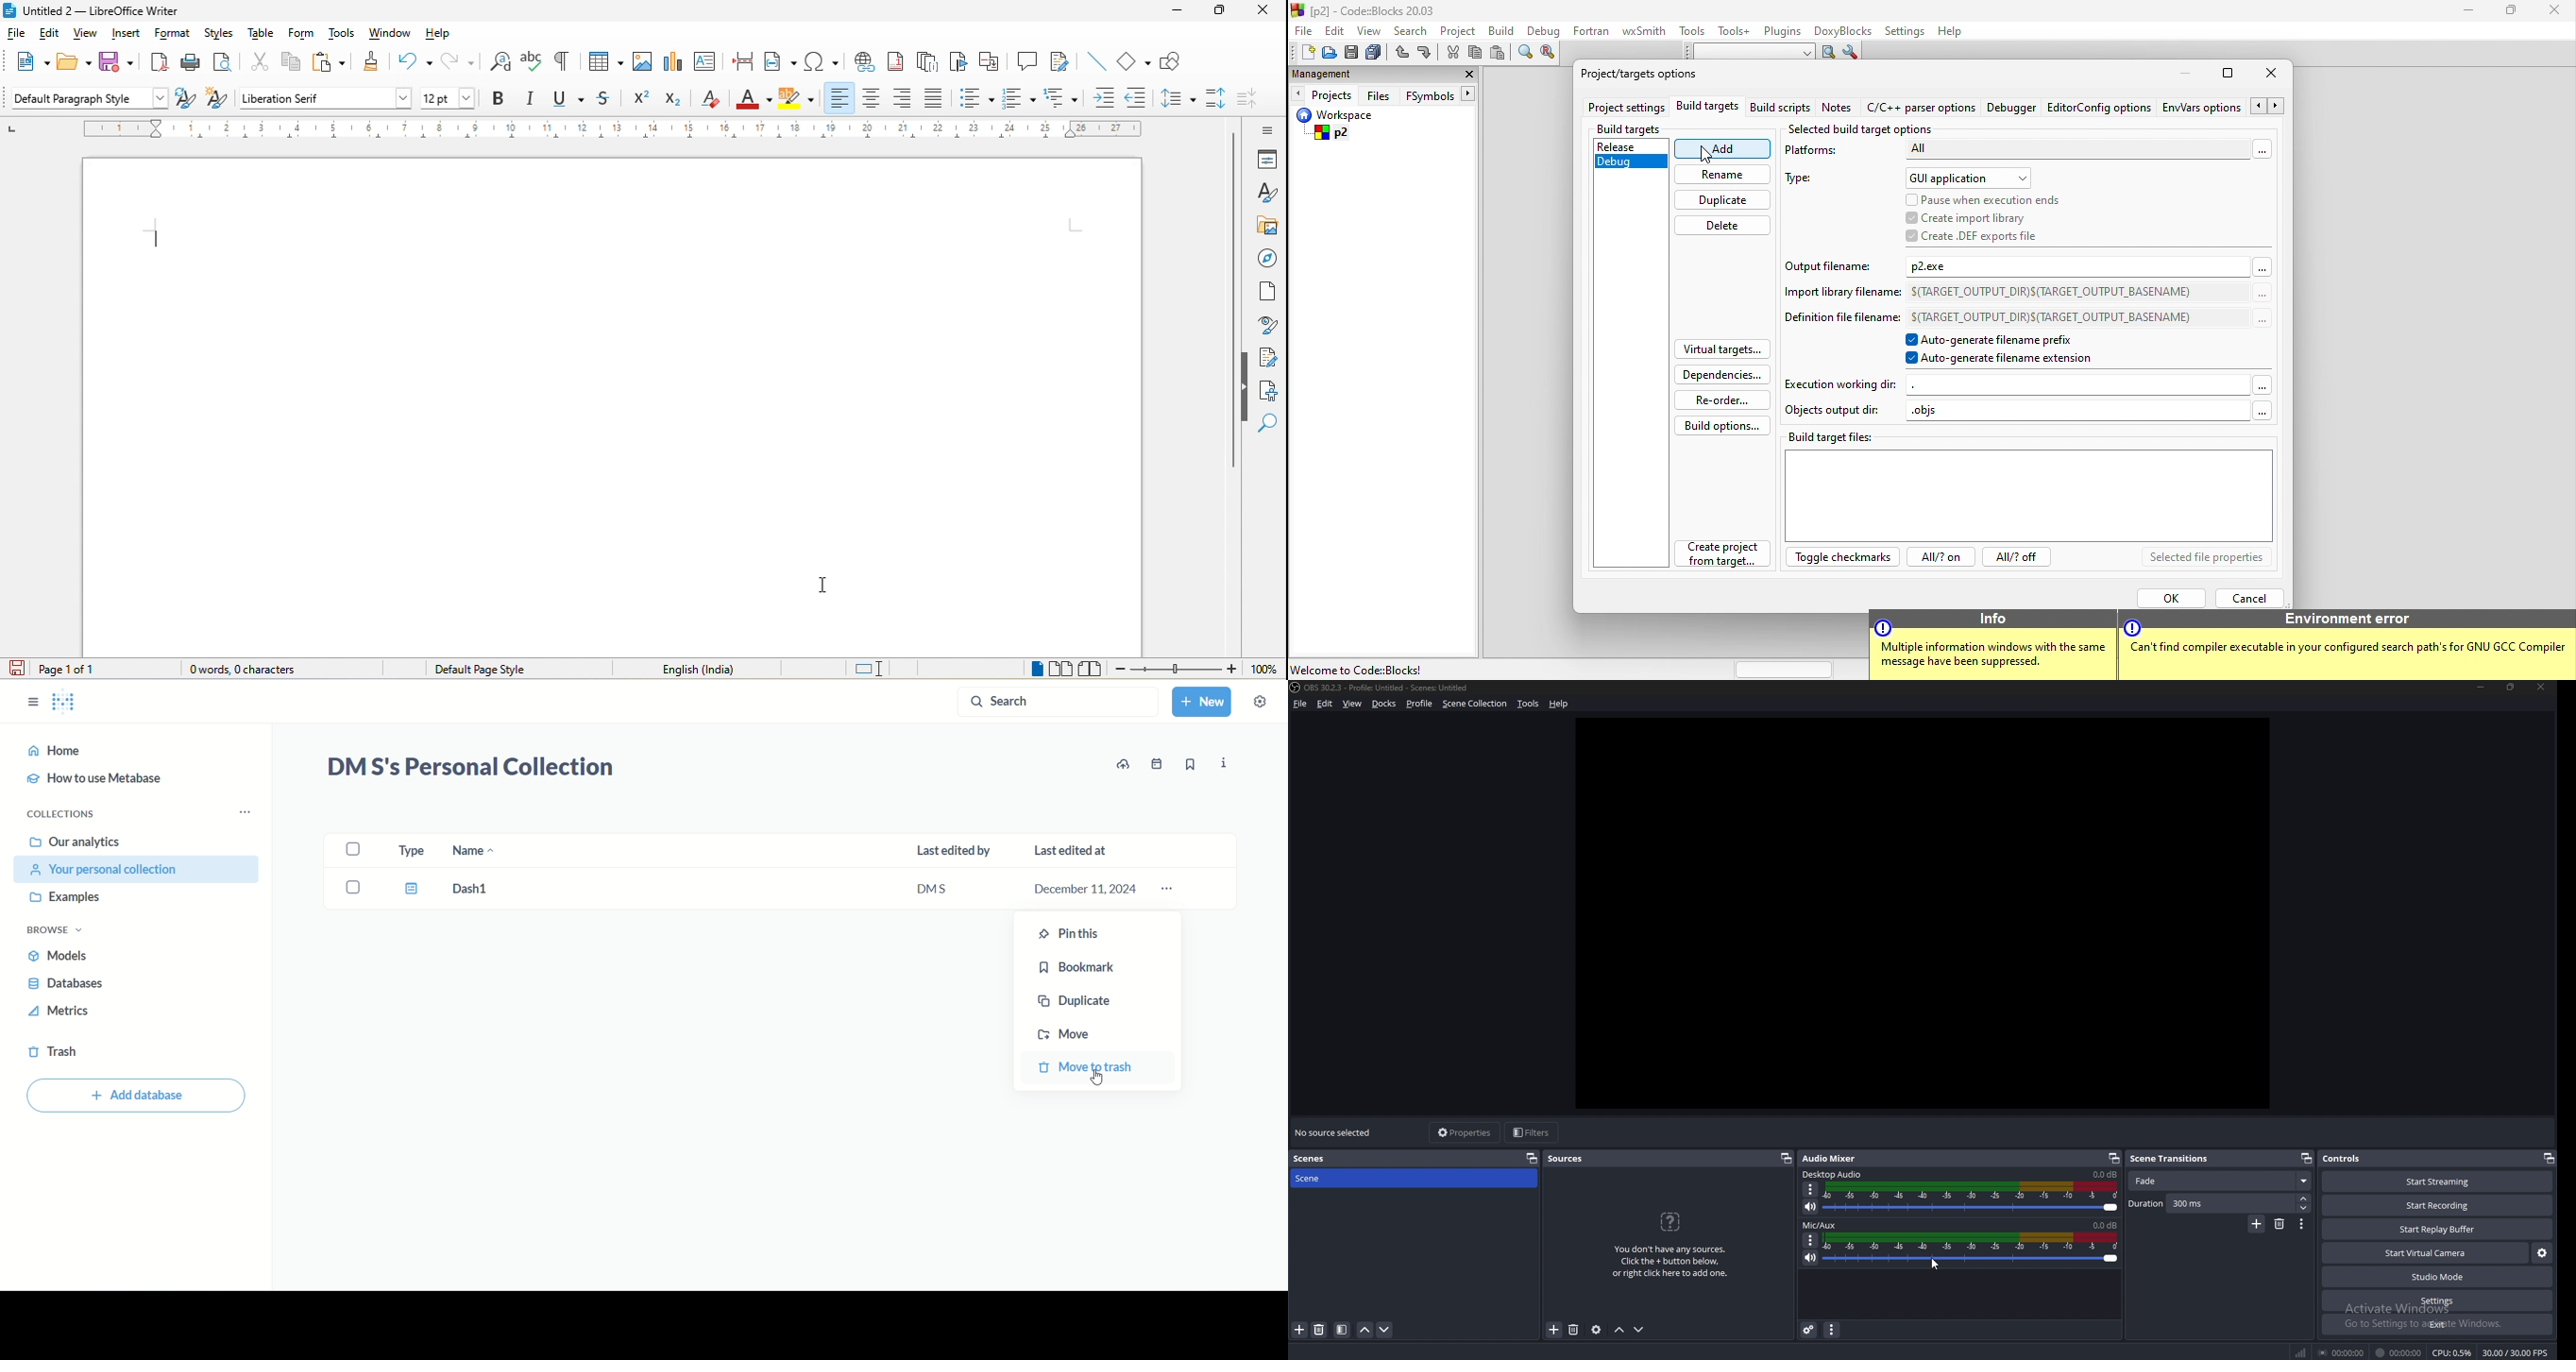 The image size is (2576, 1372). I want to click on window, so click(392, 34).